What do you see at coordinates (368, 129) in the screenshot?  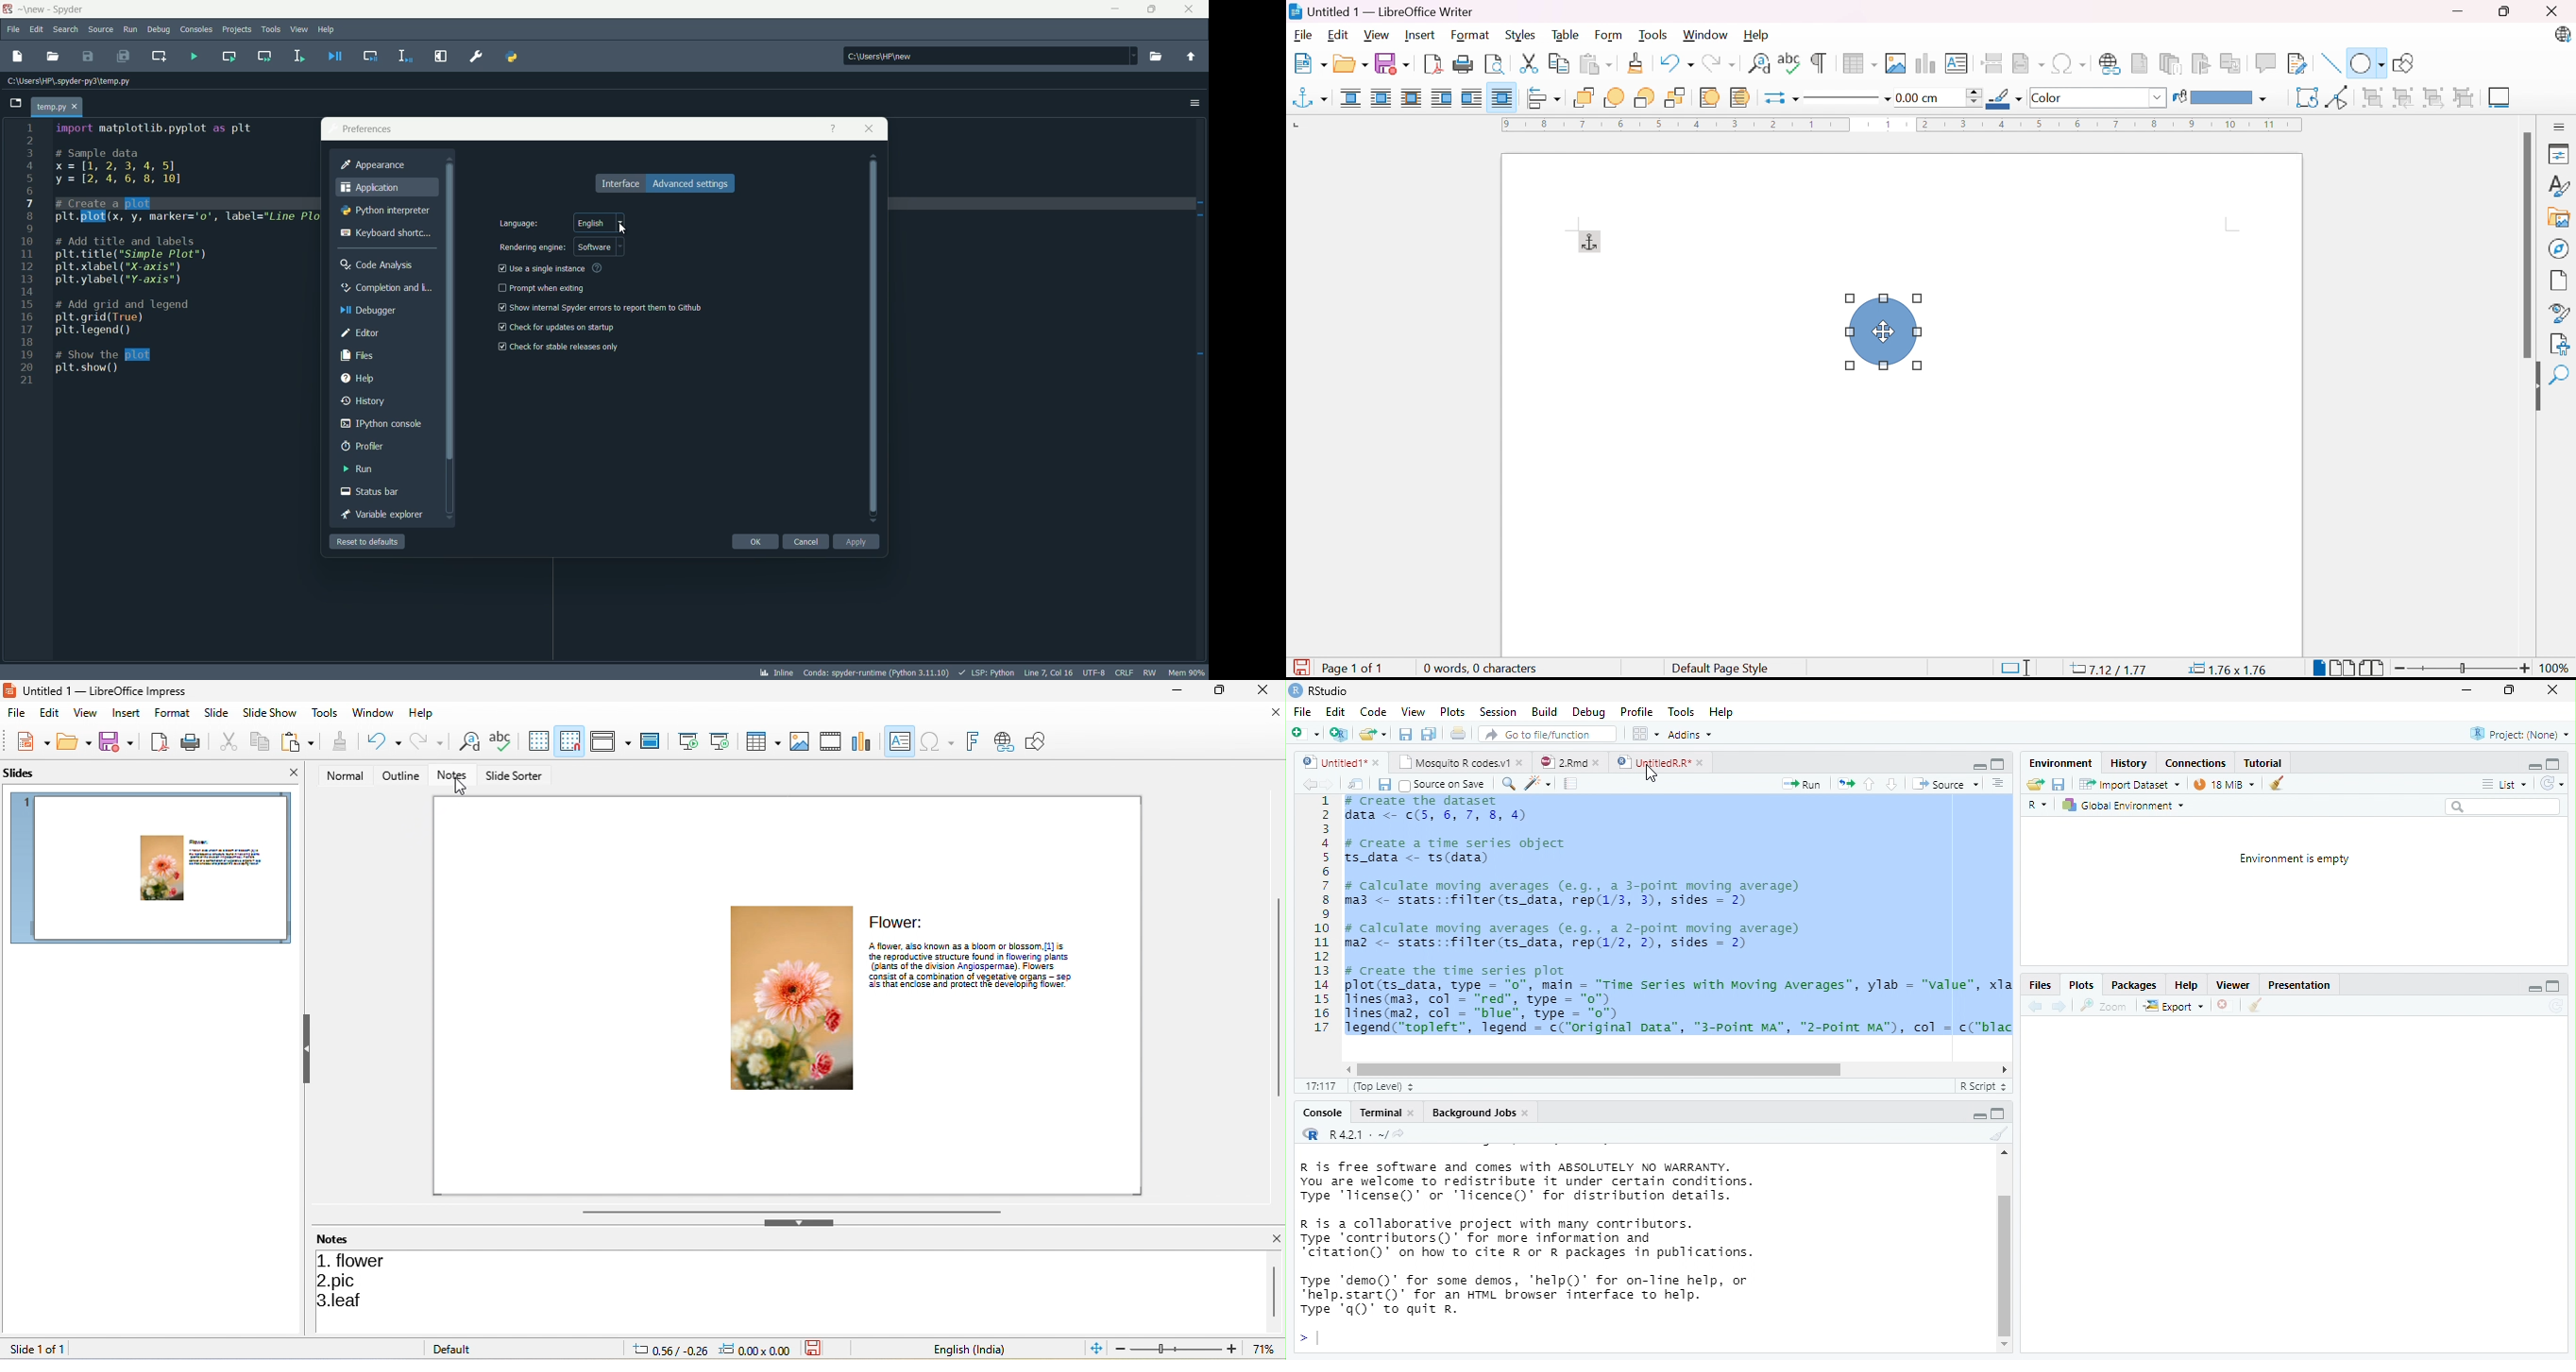 I see `preferences` at bounding box center [368, 129].